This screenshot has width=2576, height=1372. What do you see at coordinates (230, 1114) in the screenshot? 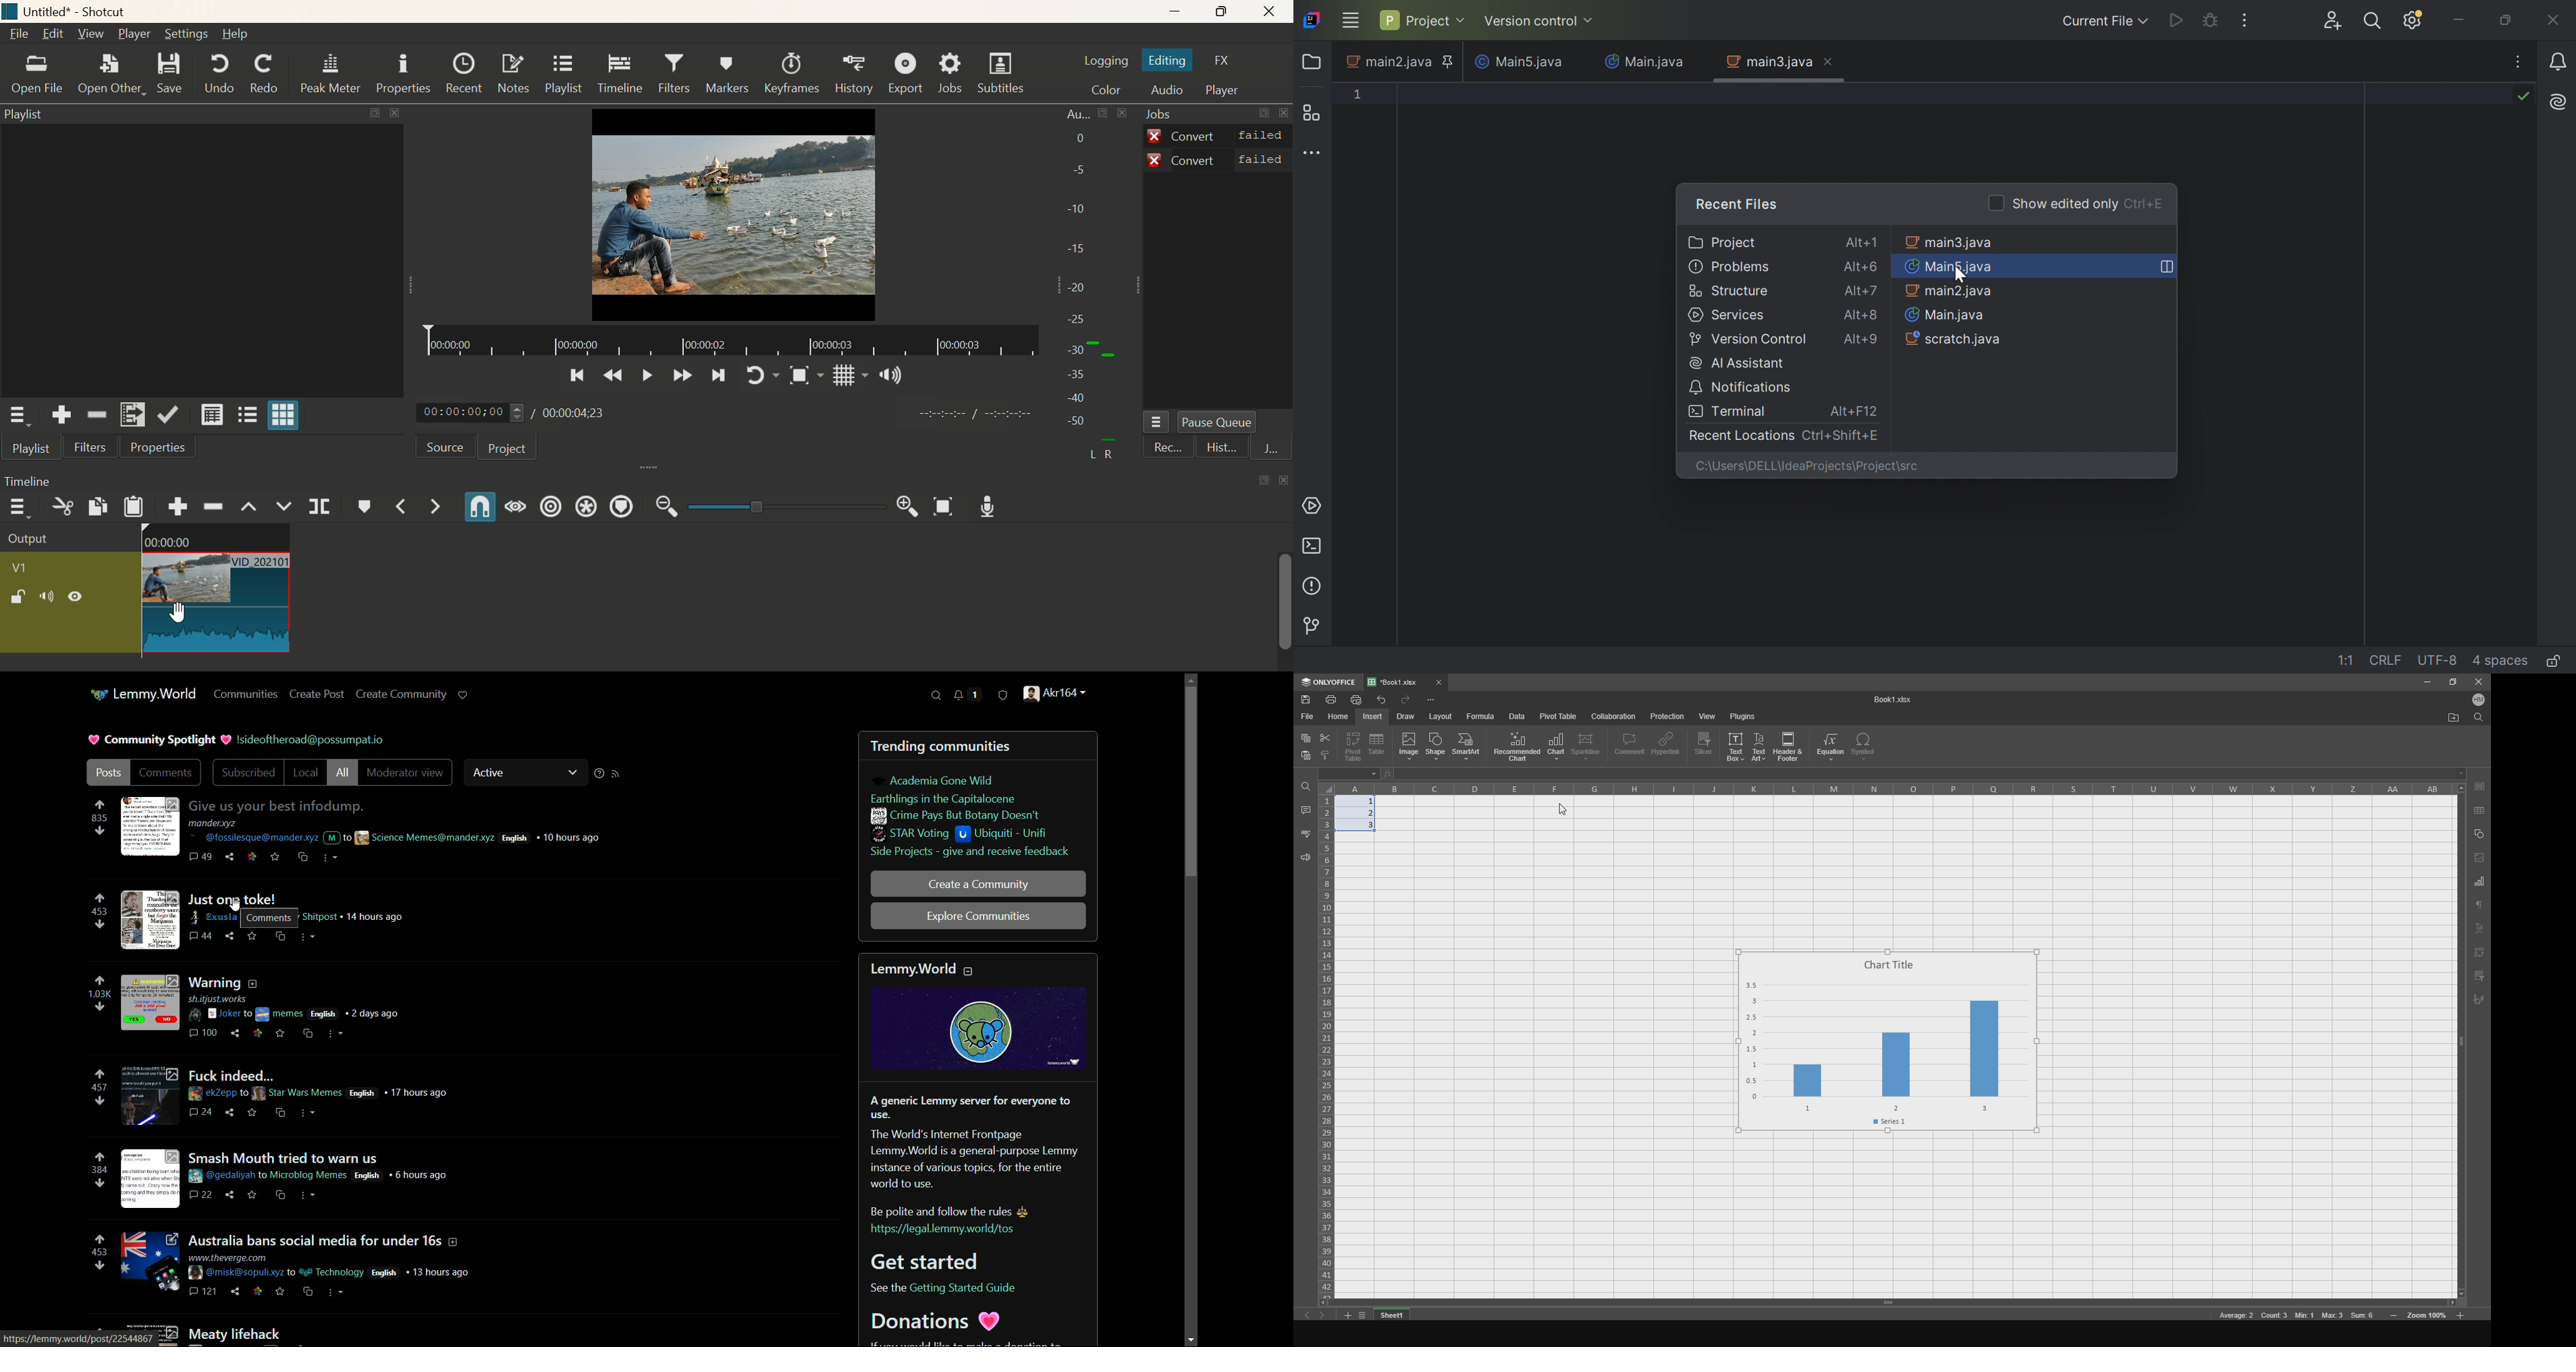
I see `share` at bounding box center [230, 1114].